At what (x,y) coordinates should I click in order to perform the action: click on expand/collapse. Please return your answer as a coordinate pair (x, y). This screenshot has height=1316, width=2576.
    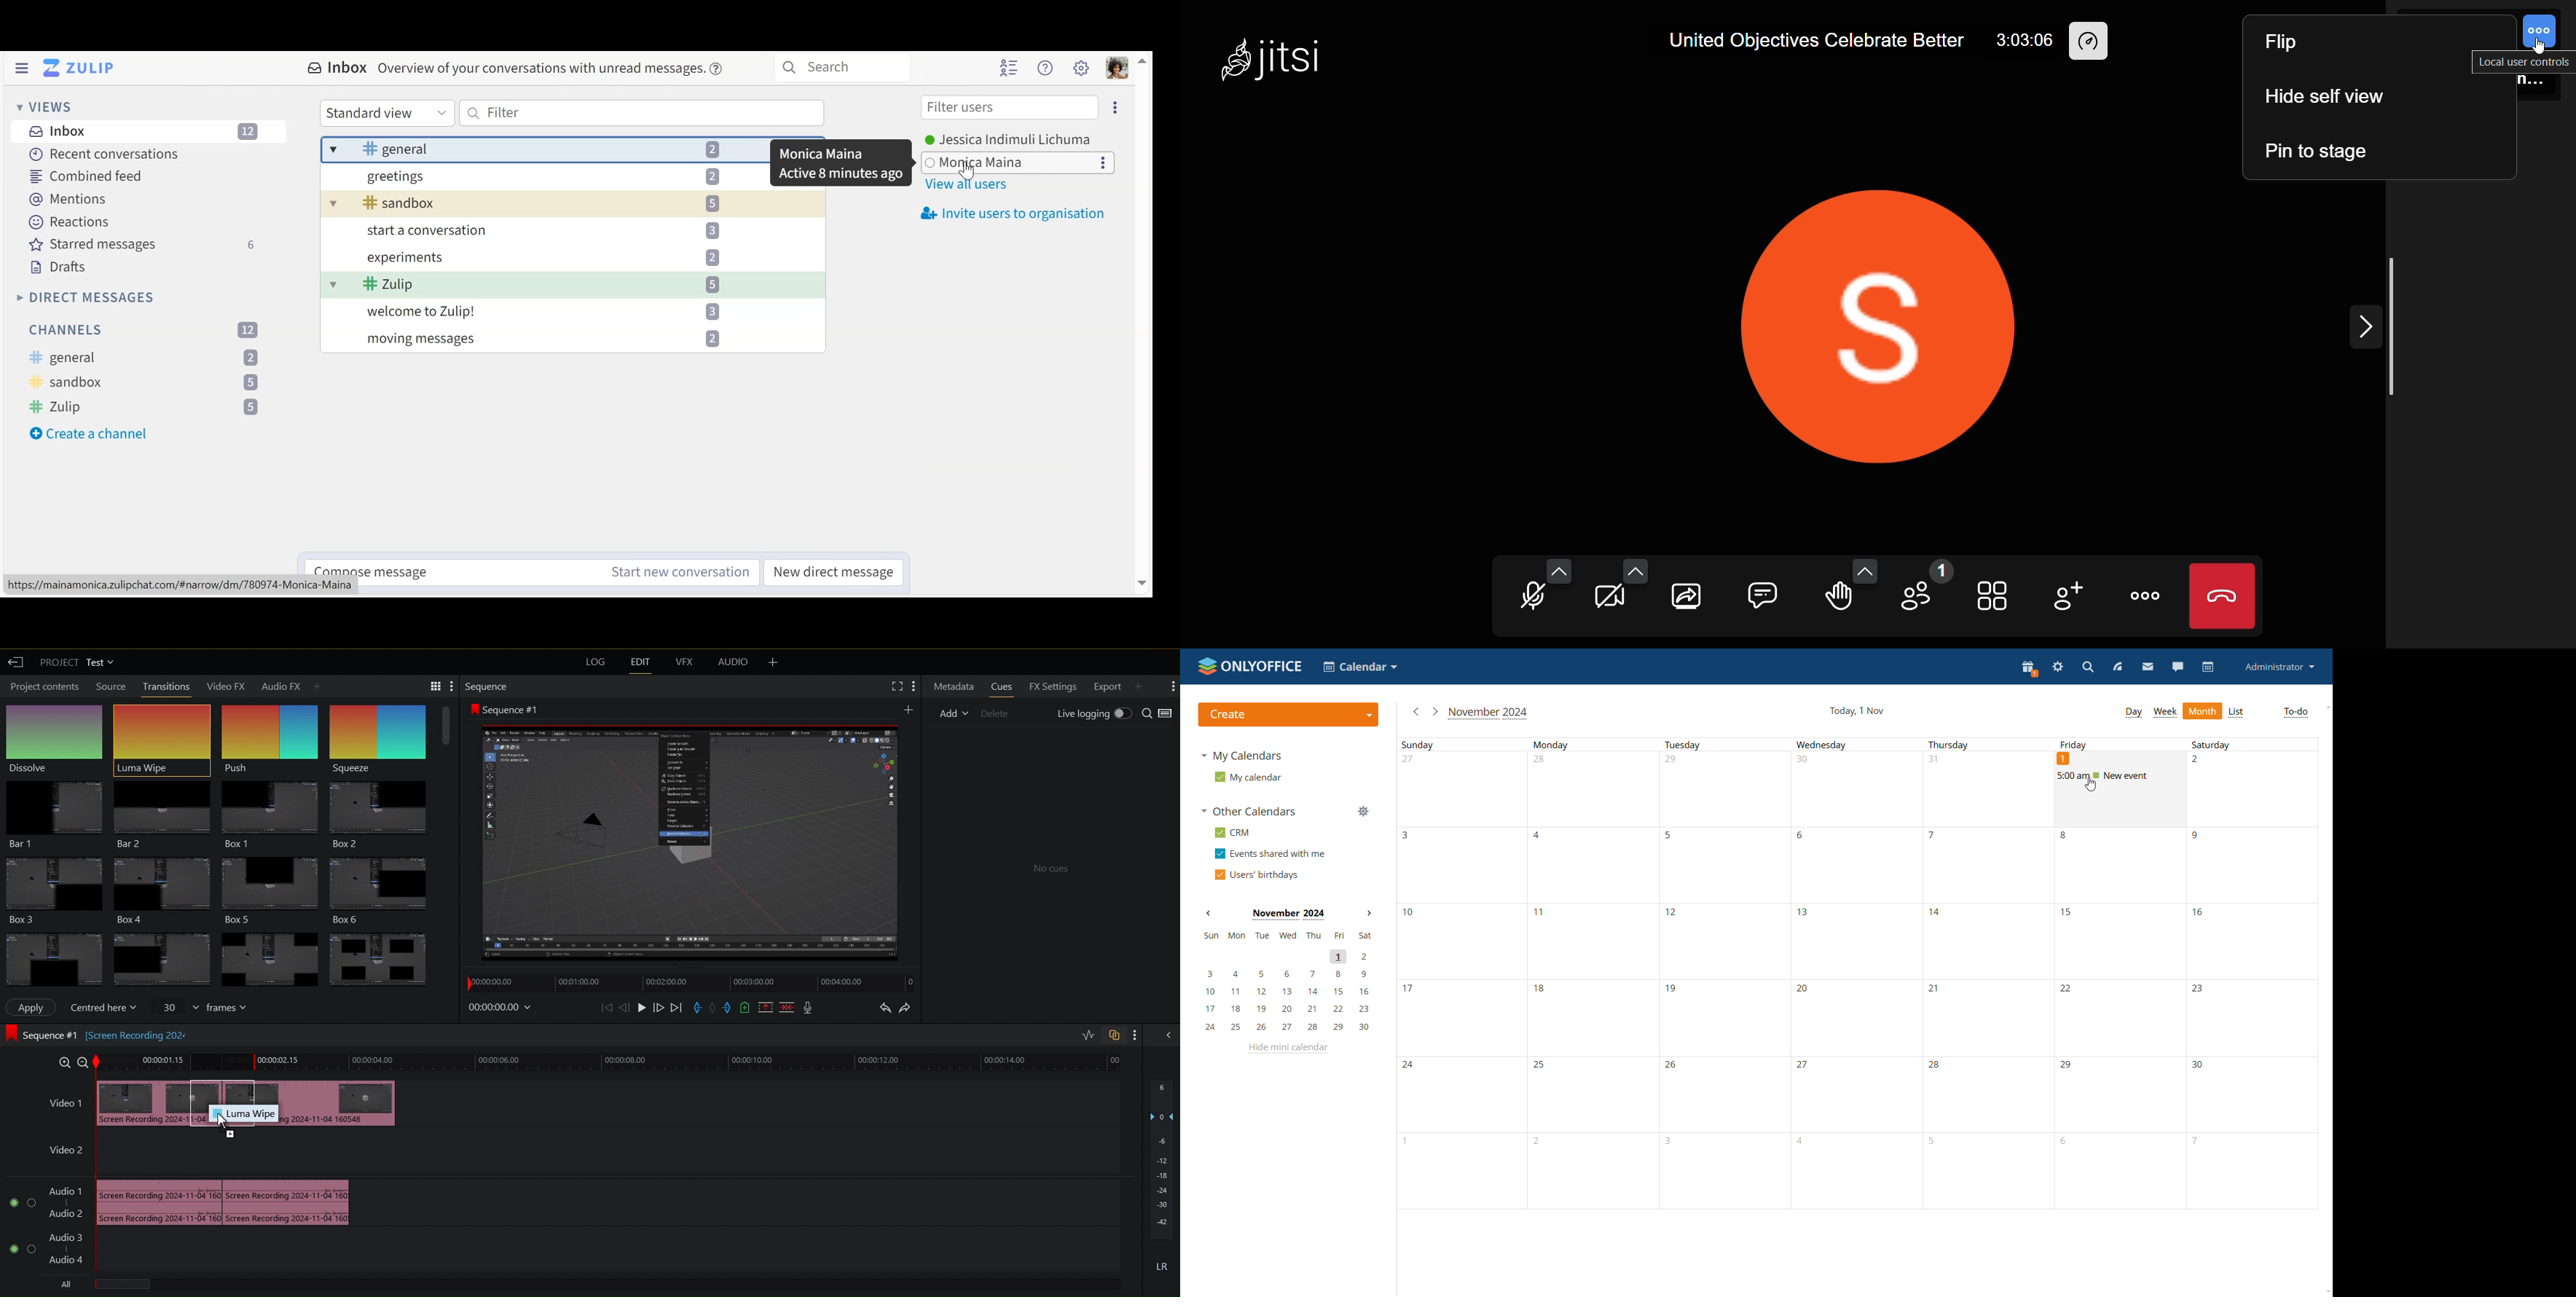
    Looking at the image, I should click on (2363, 327).